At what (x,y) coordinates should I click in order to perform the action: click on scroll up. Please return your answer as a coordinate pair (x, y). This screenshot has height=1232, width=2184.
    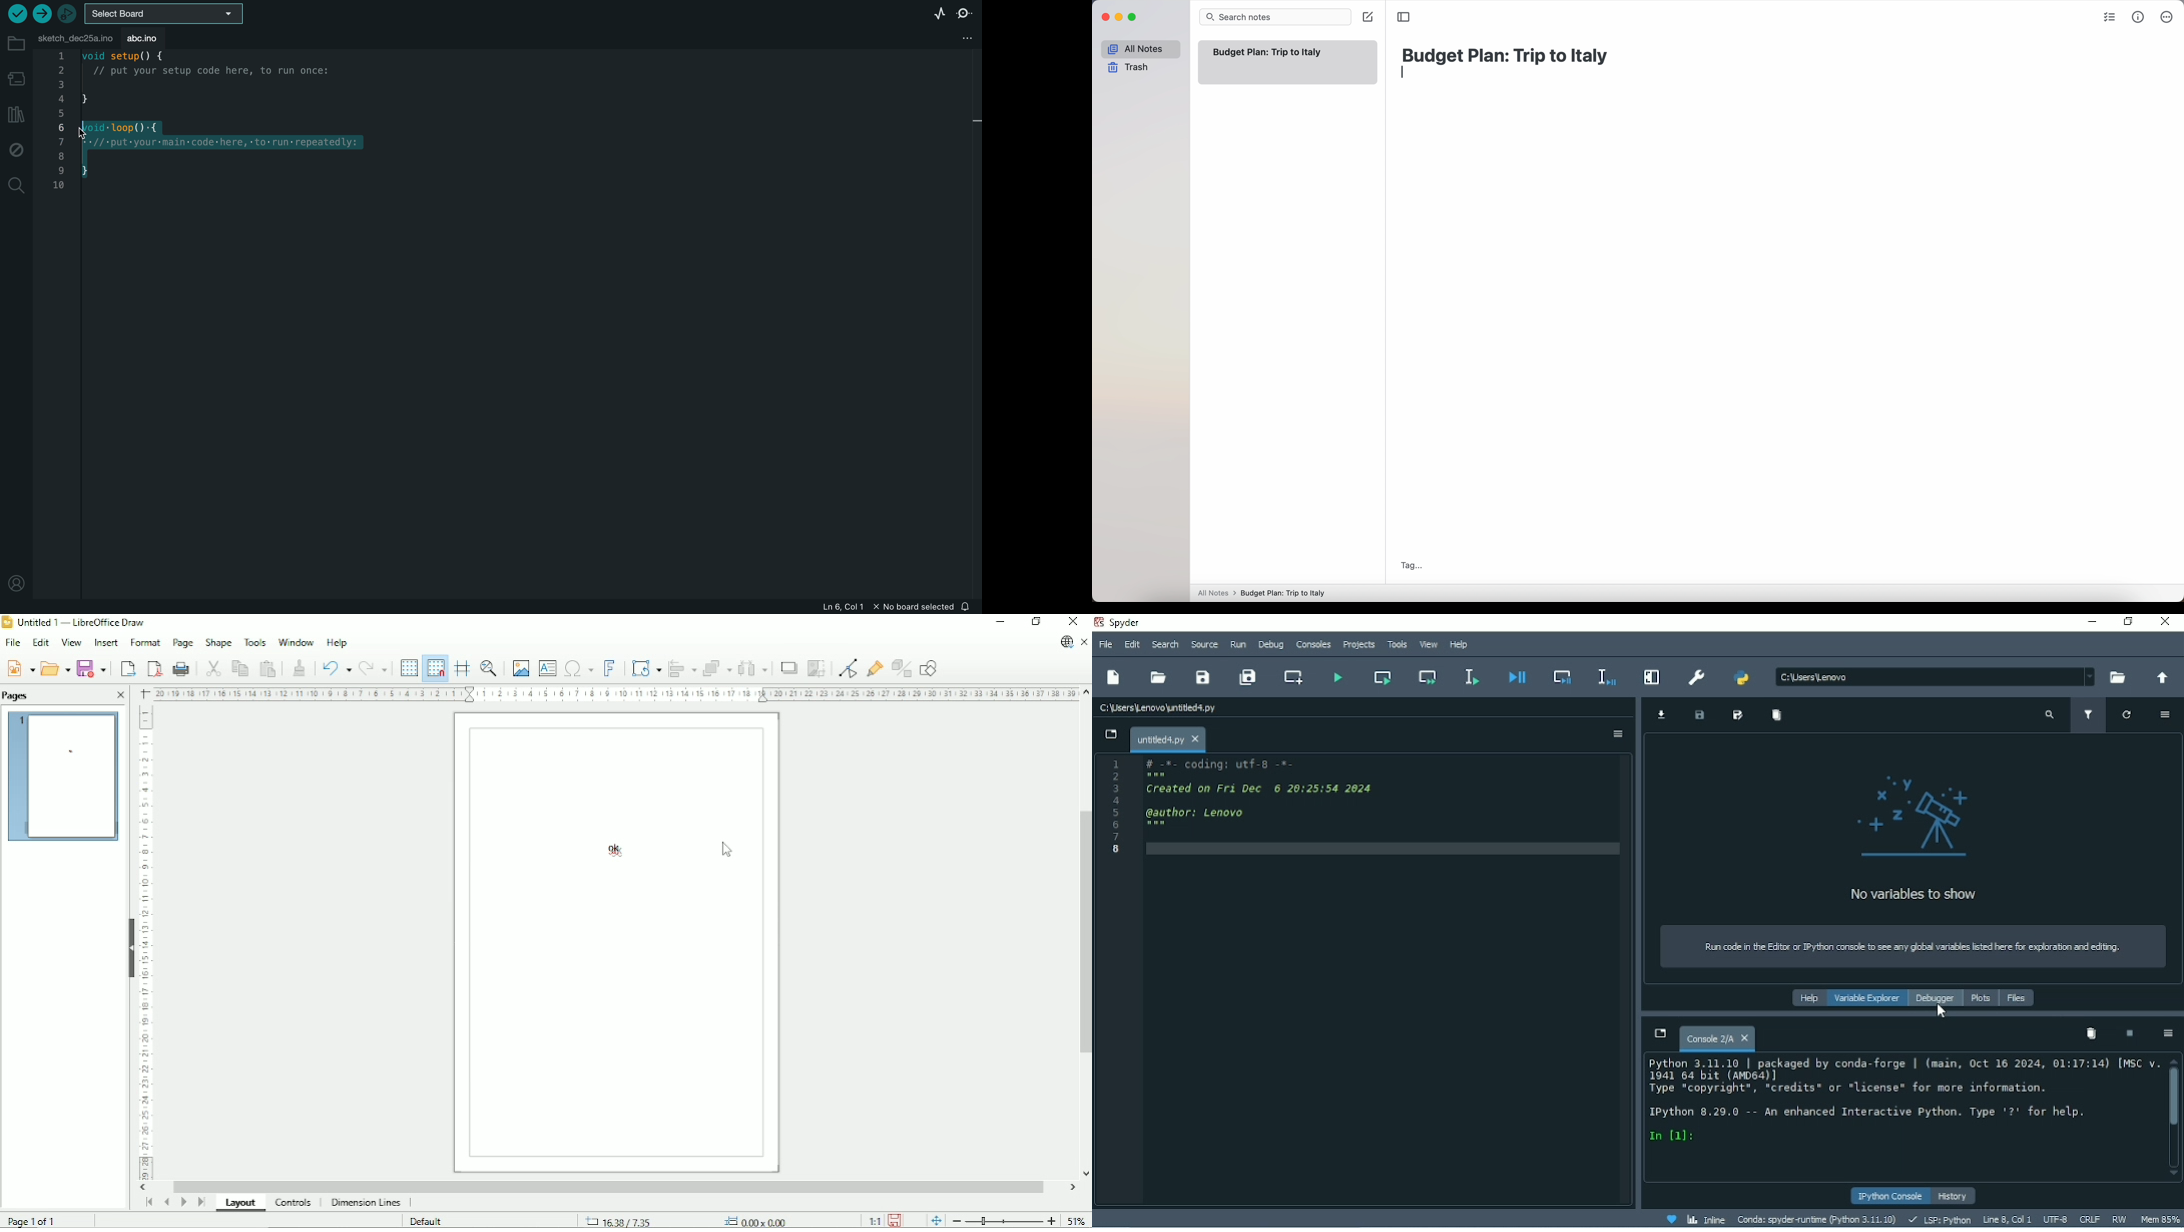
    Looking at the image, I should click on (2173, 1059).